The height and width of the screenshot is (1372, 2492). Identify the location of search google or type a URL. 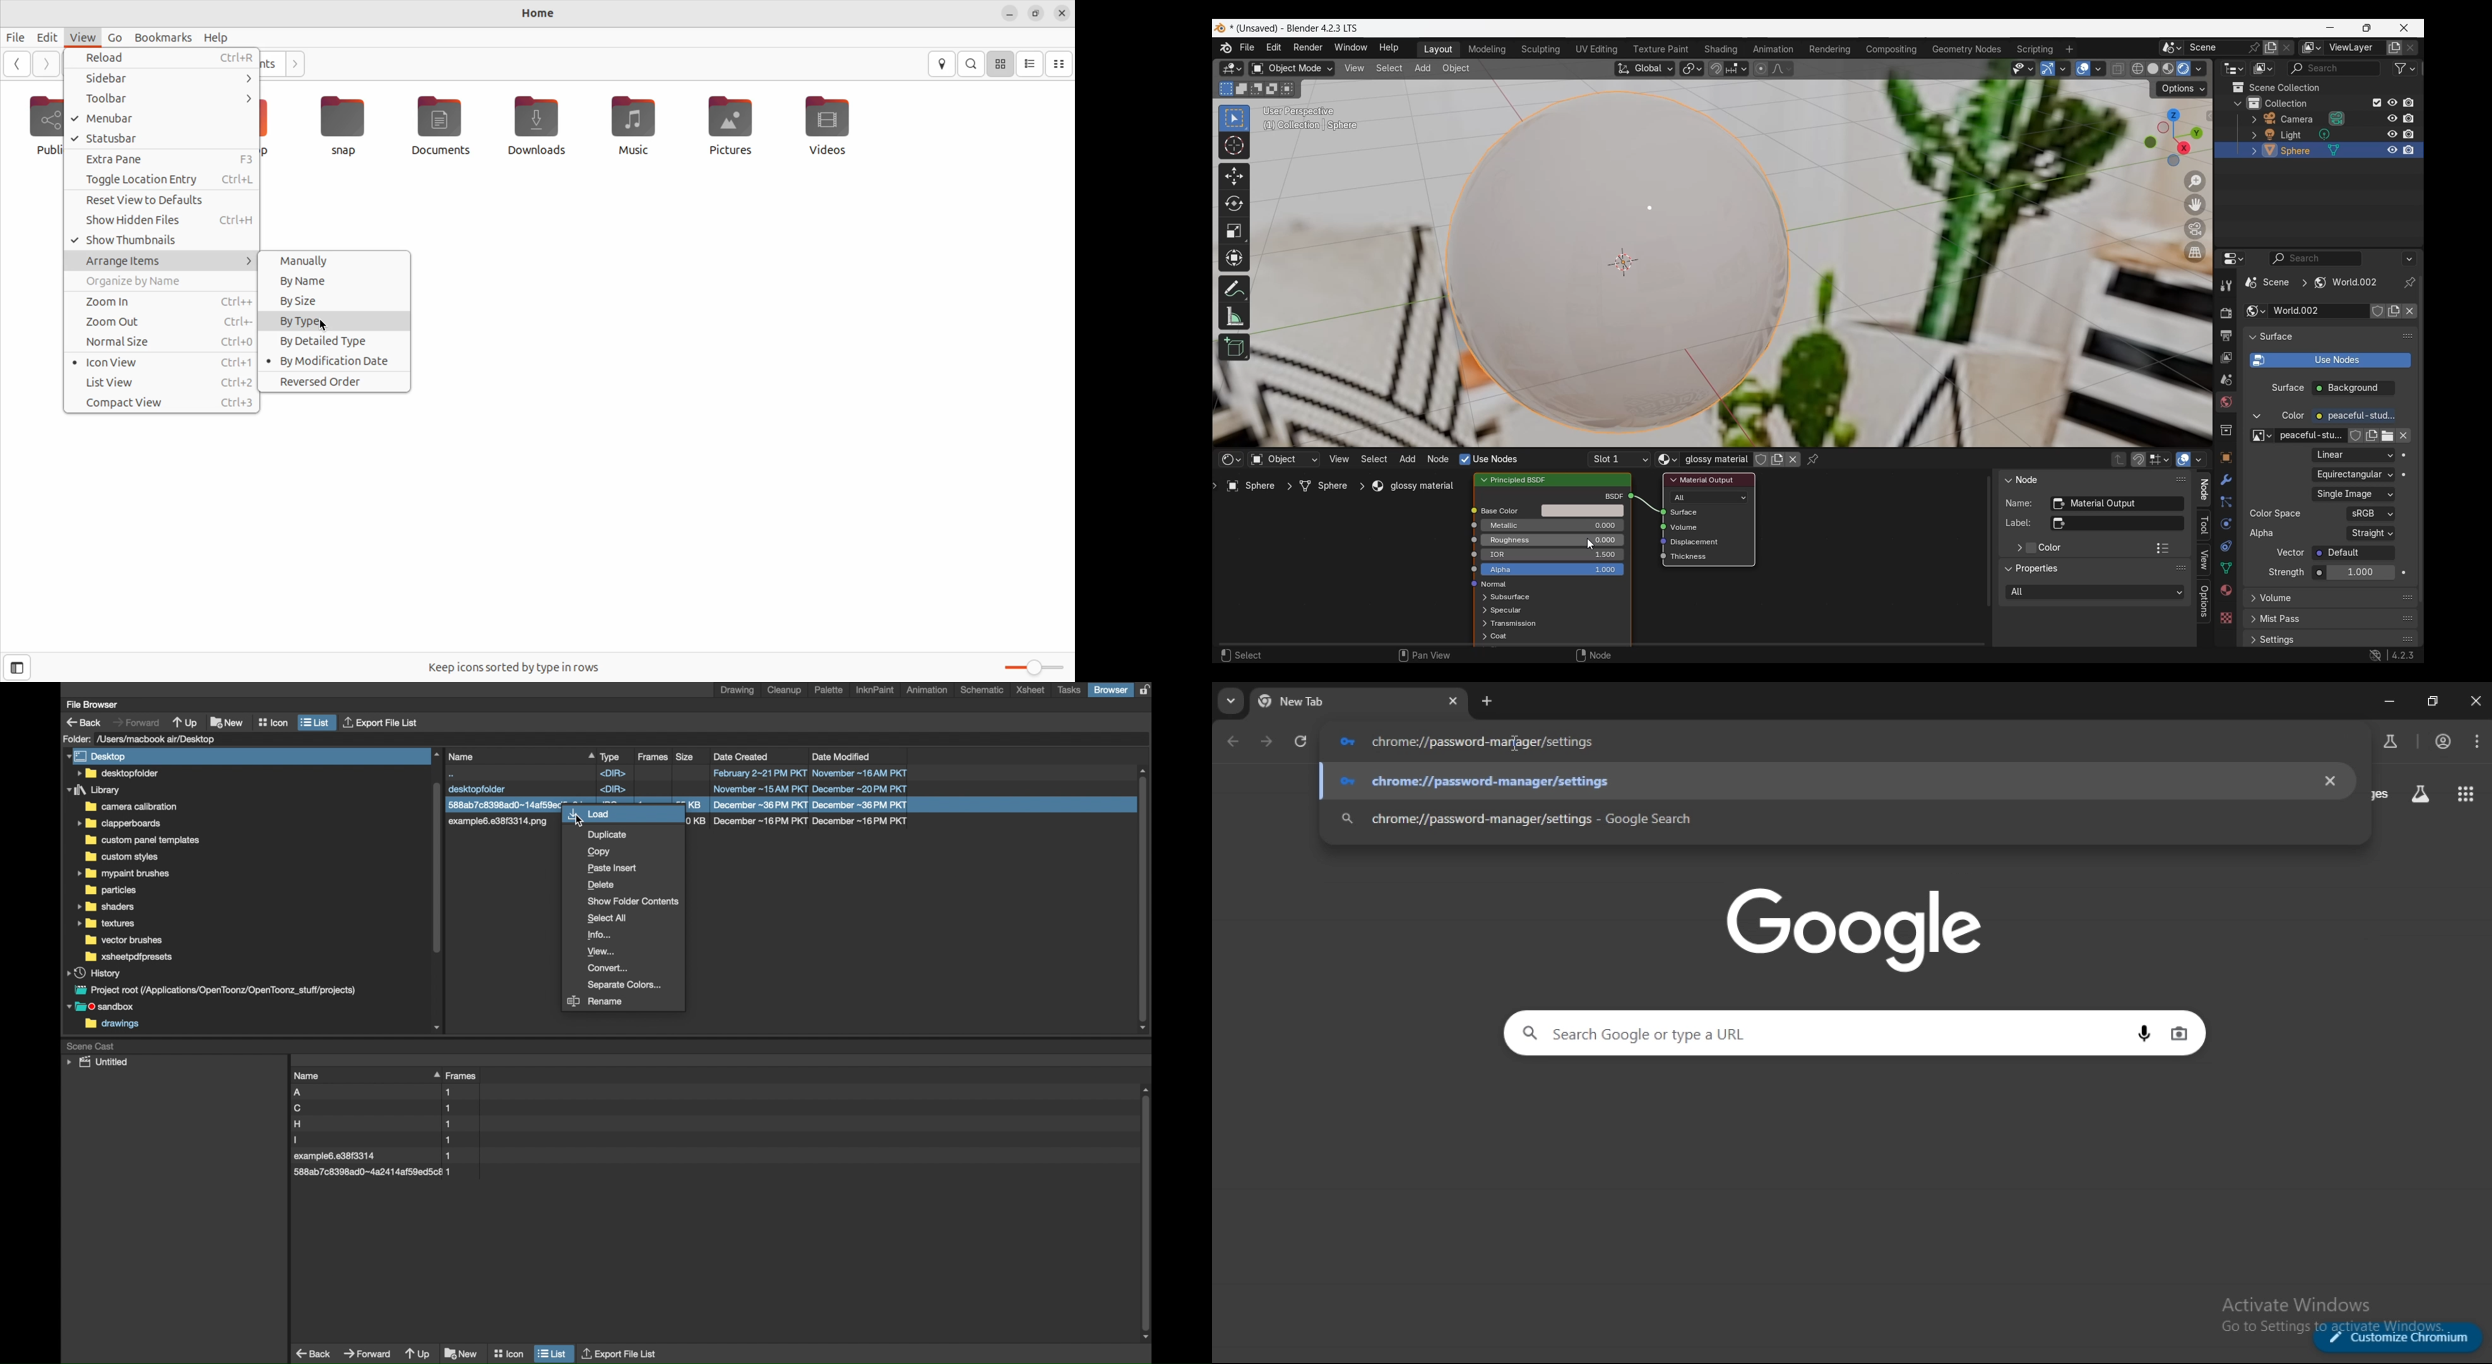
(1824, 1033).